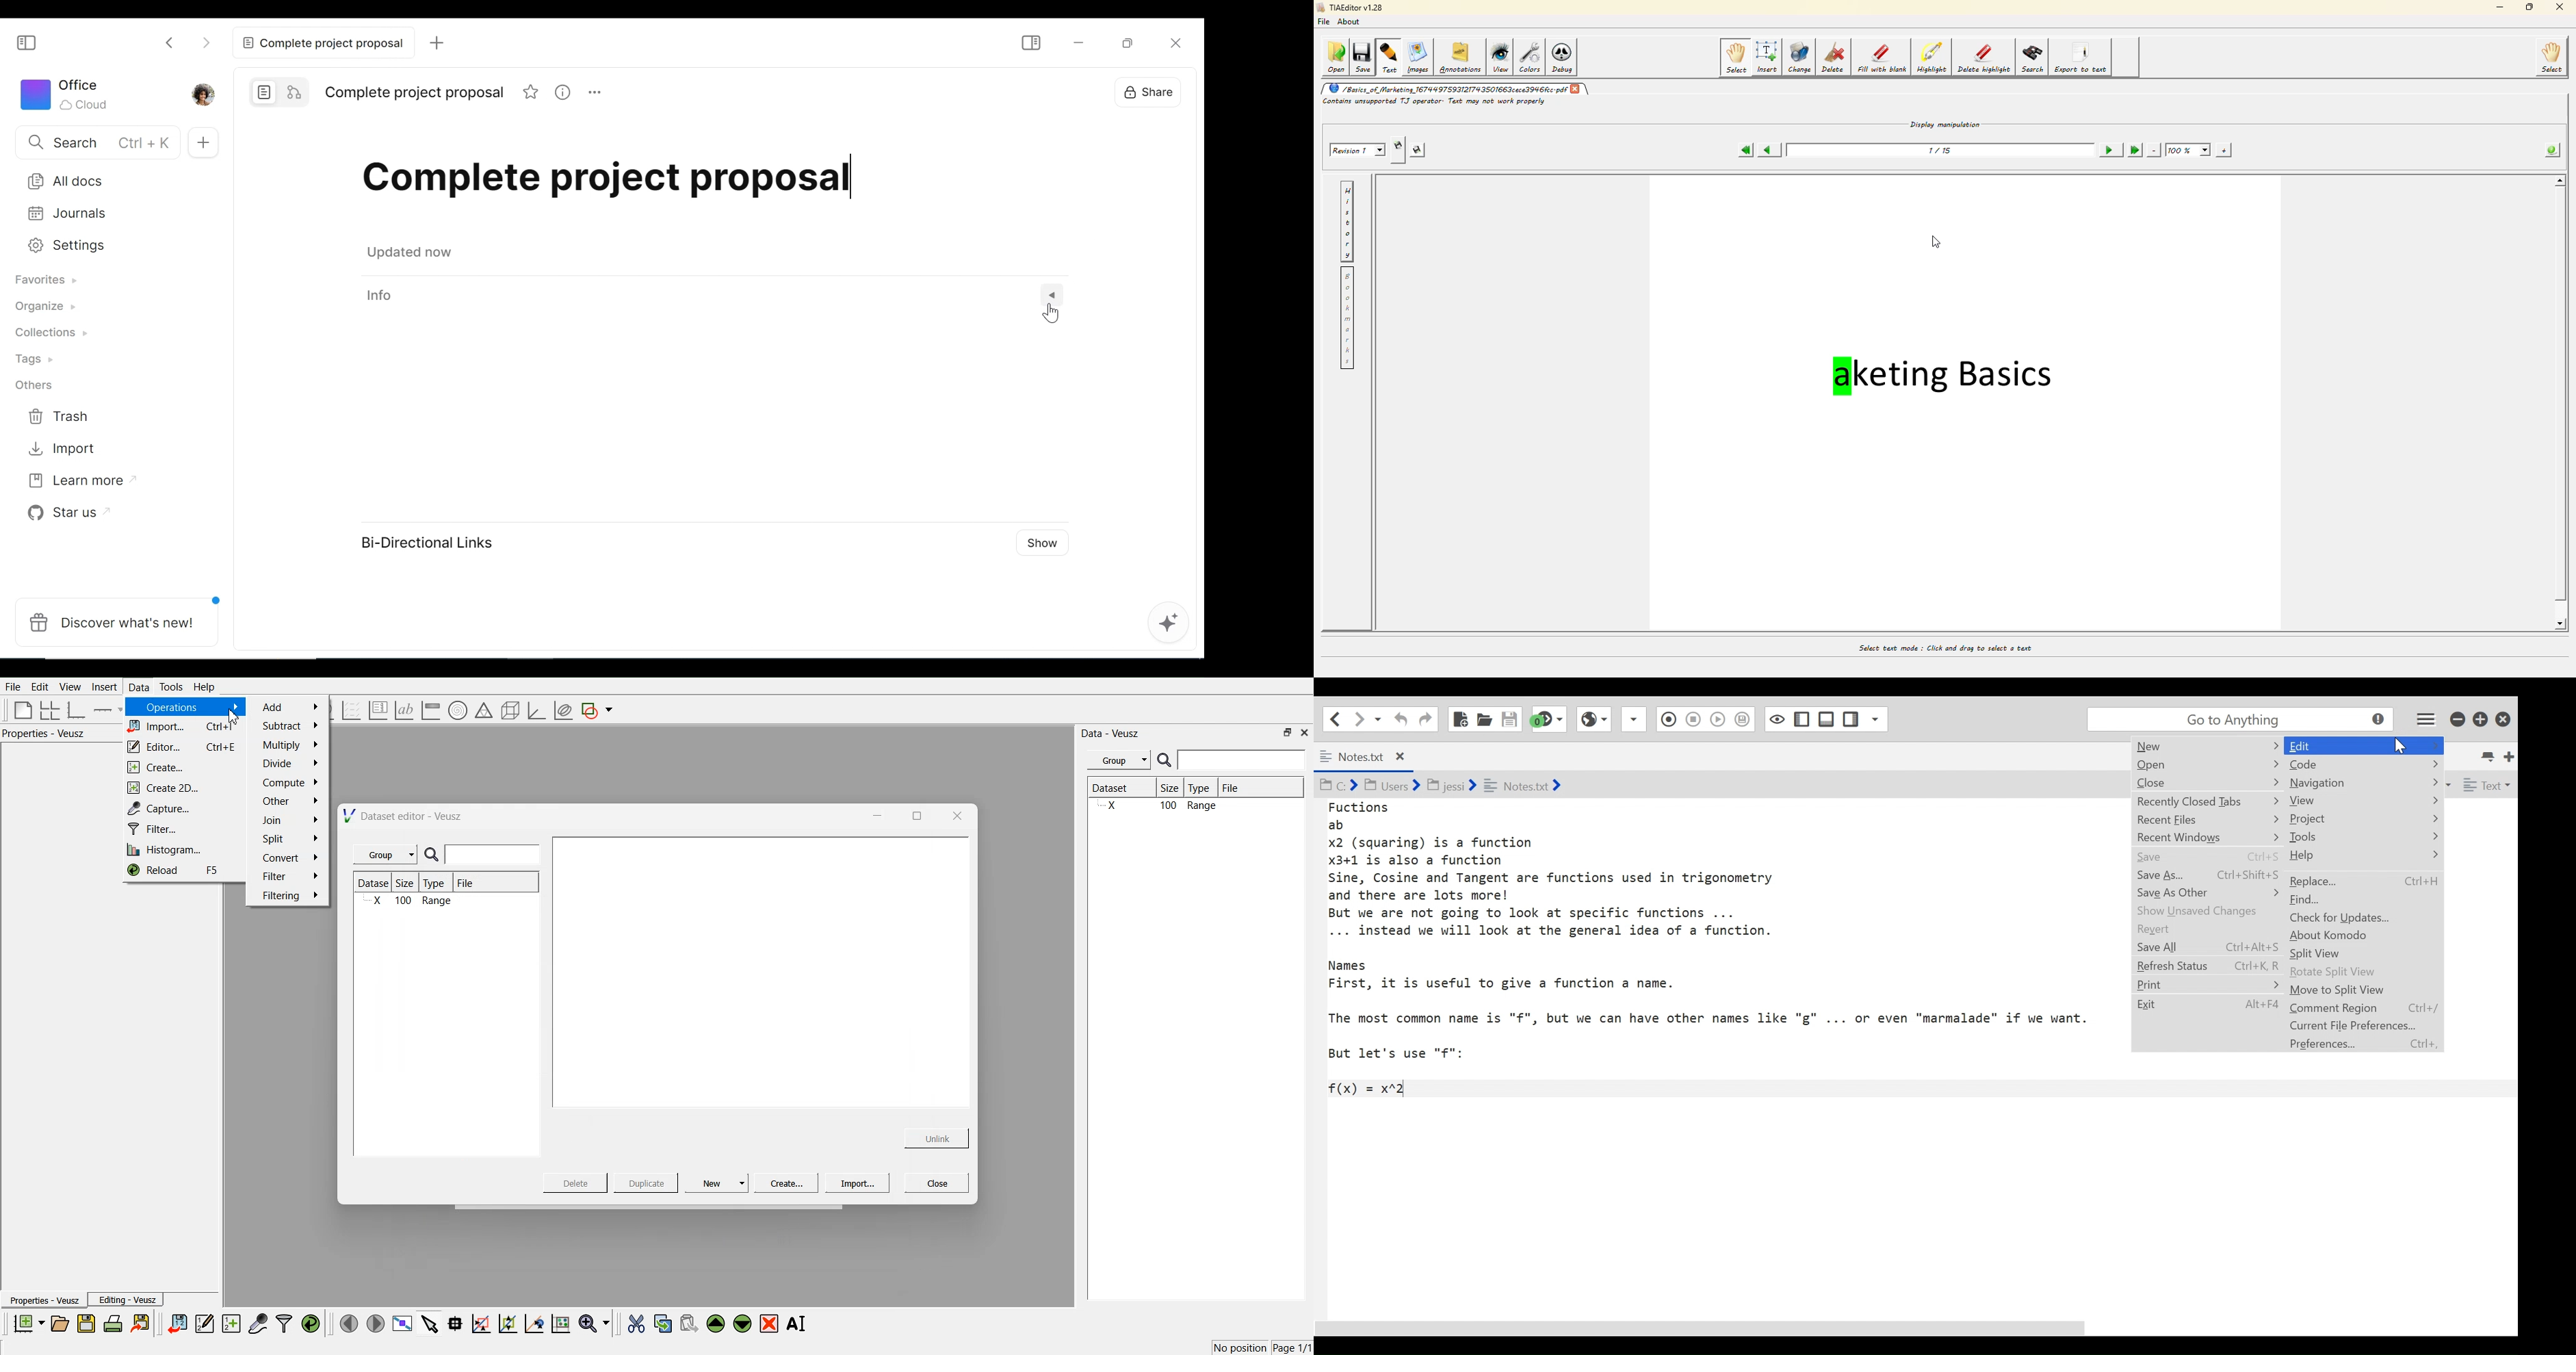 This screenshot has width=2576, height=1372. I want to click on Filter..., so click(181, 829).